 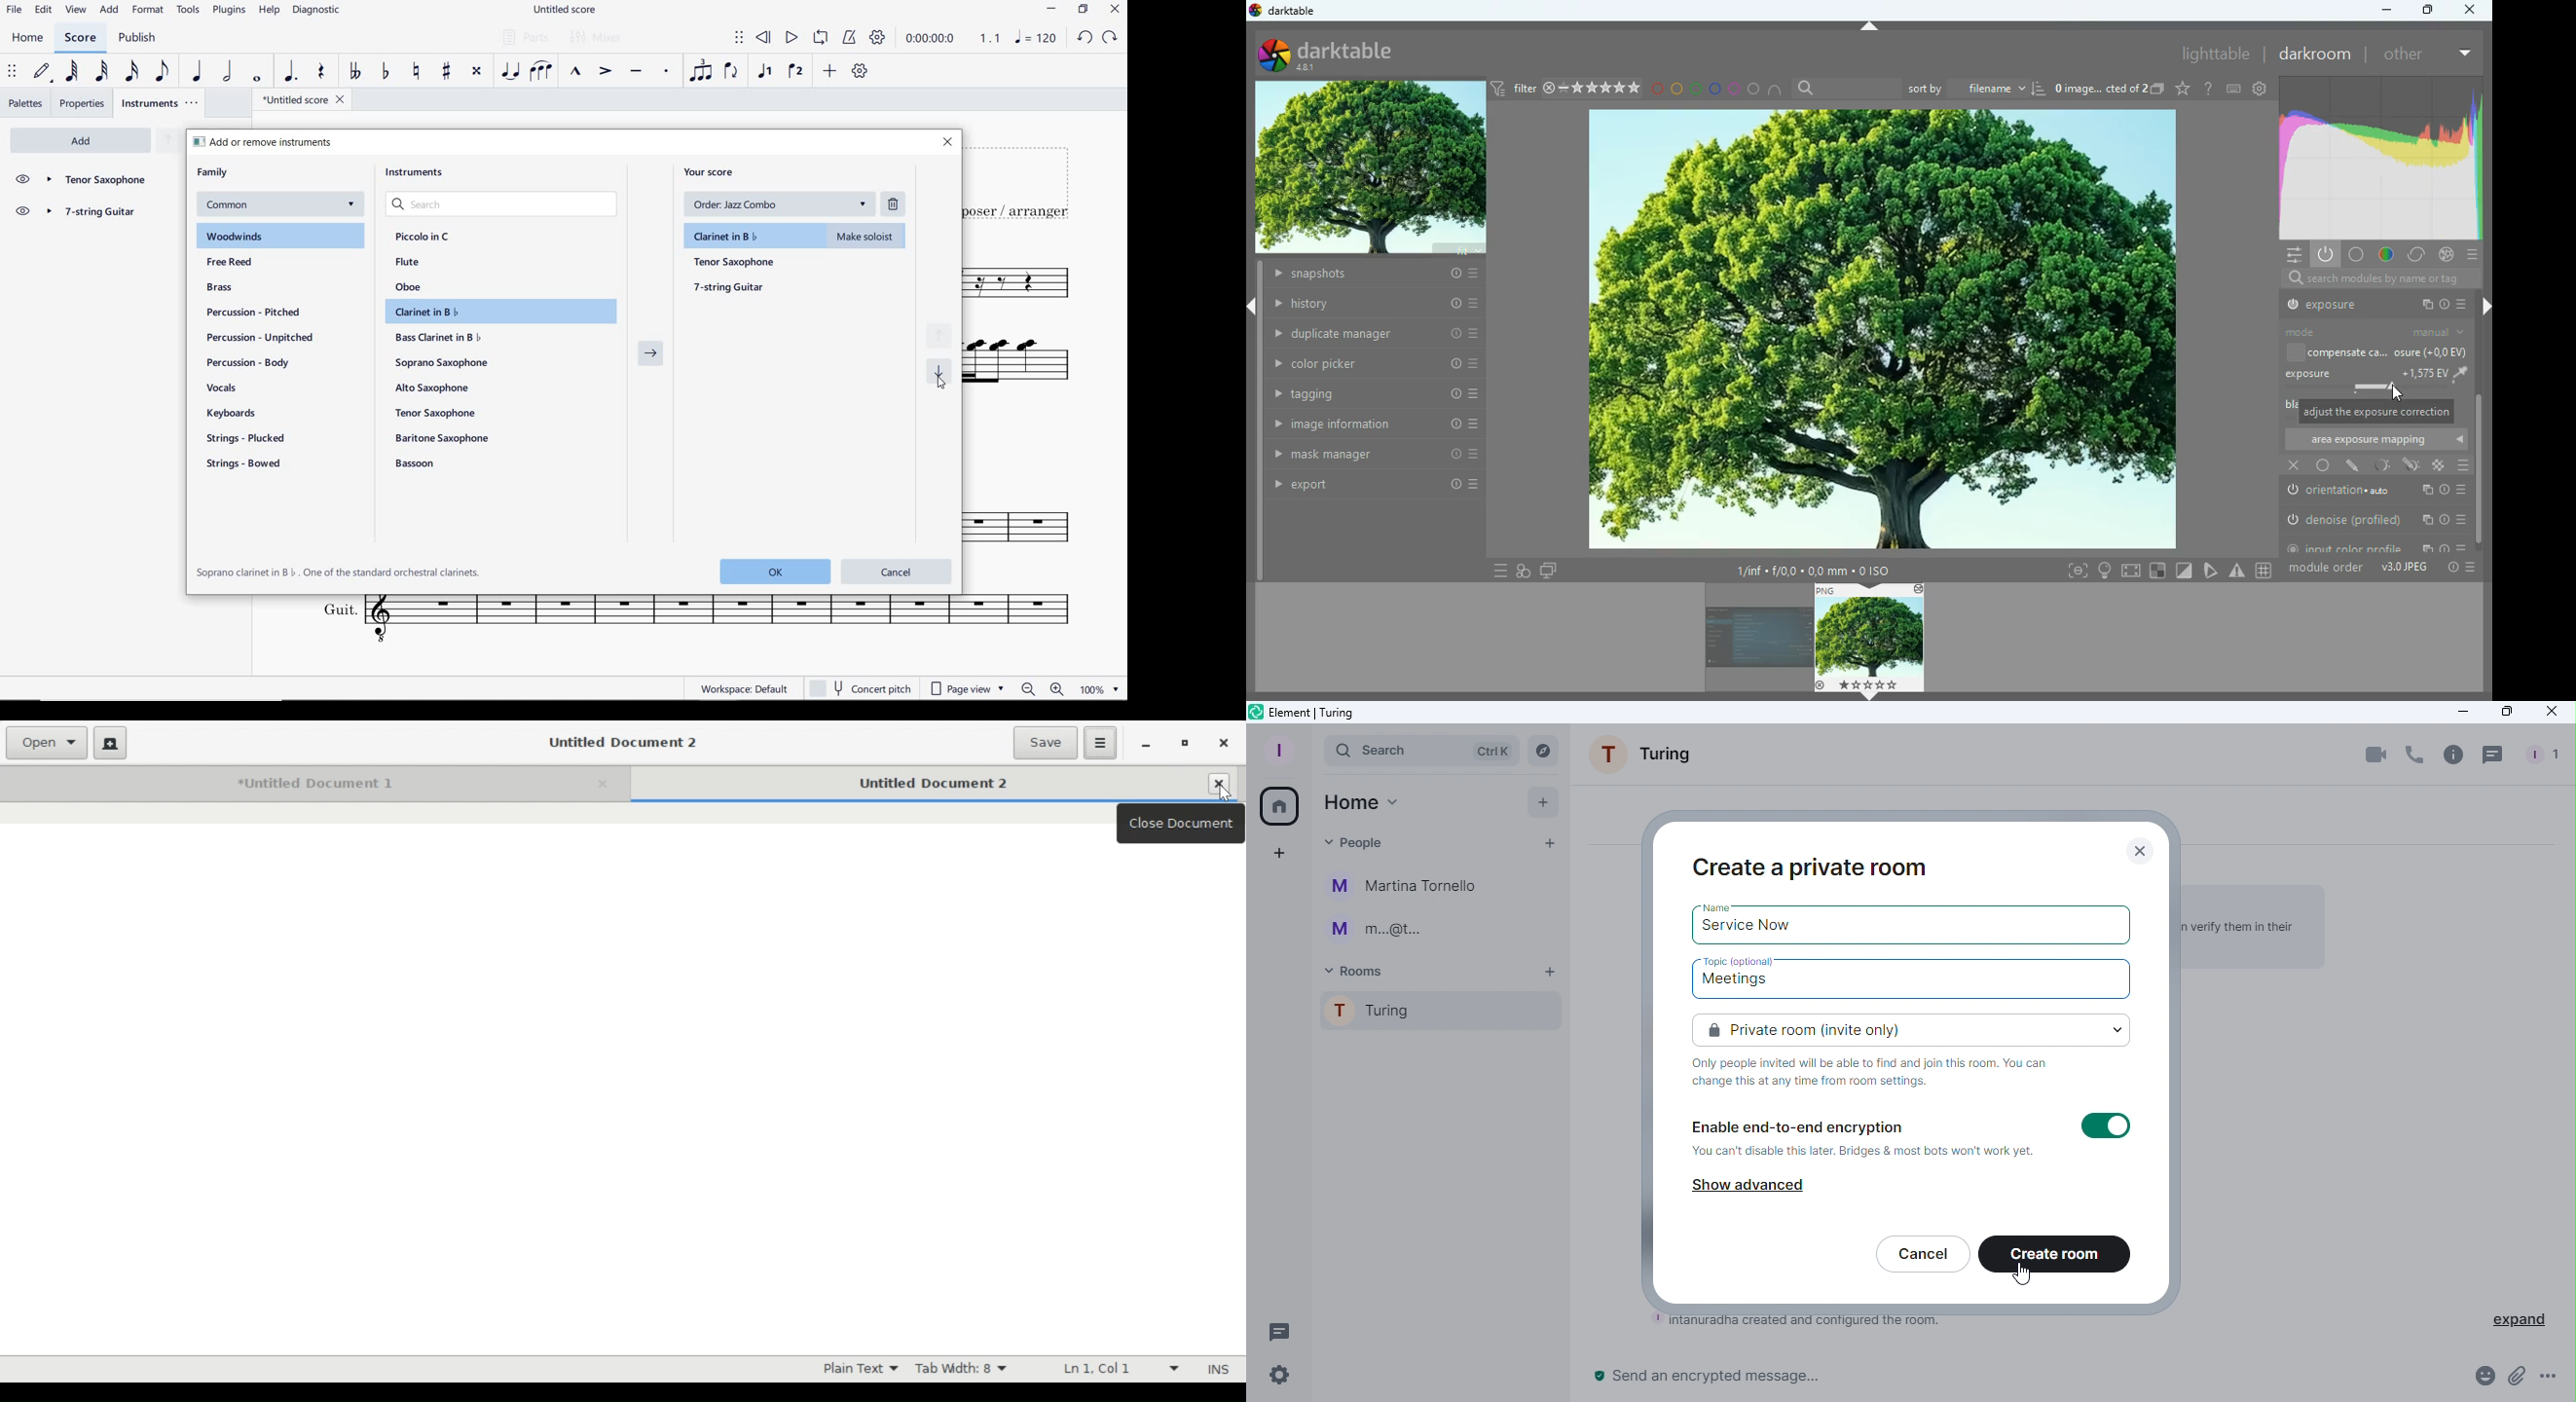 What do you see at coordinates (236, 414) in the screenshot?
I see `keyboards` at bounding box center [236, 414].